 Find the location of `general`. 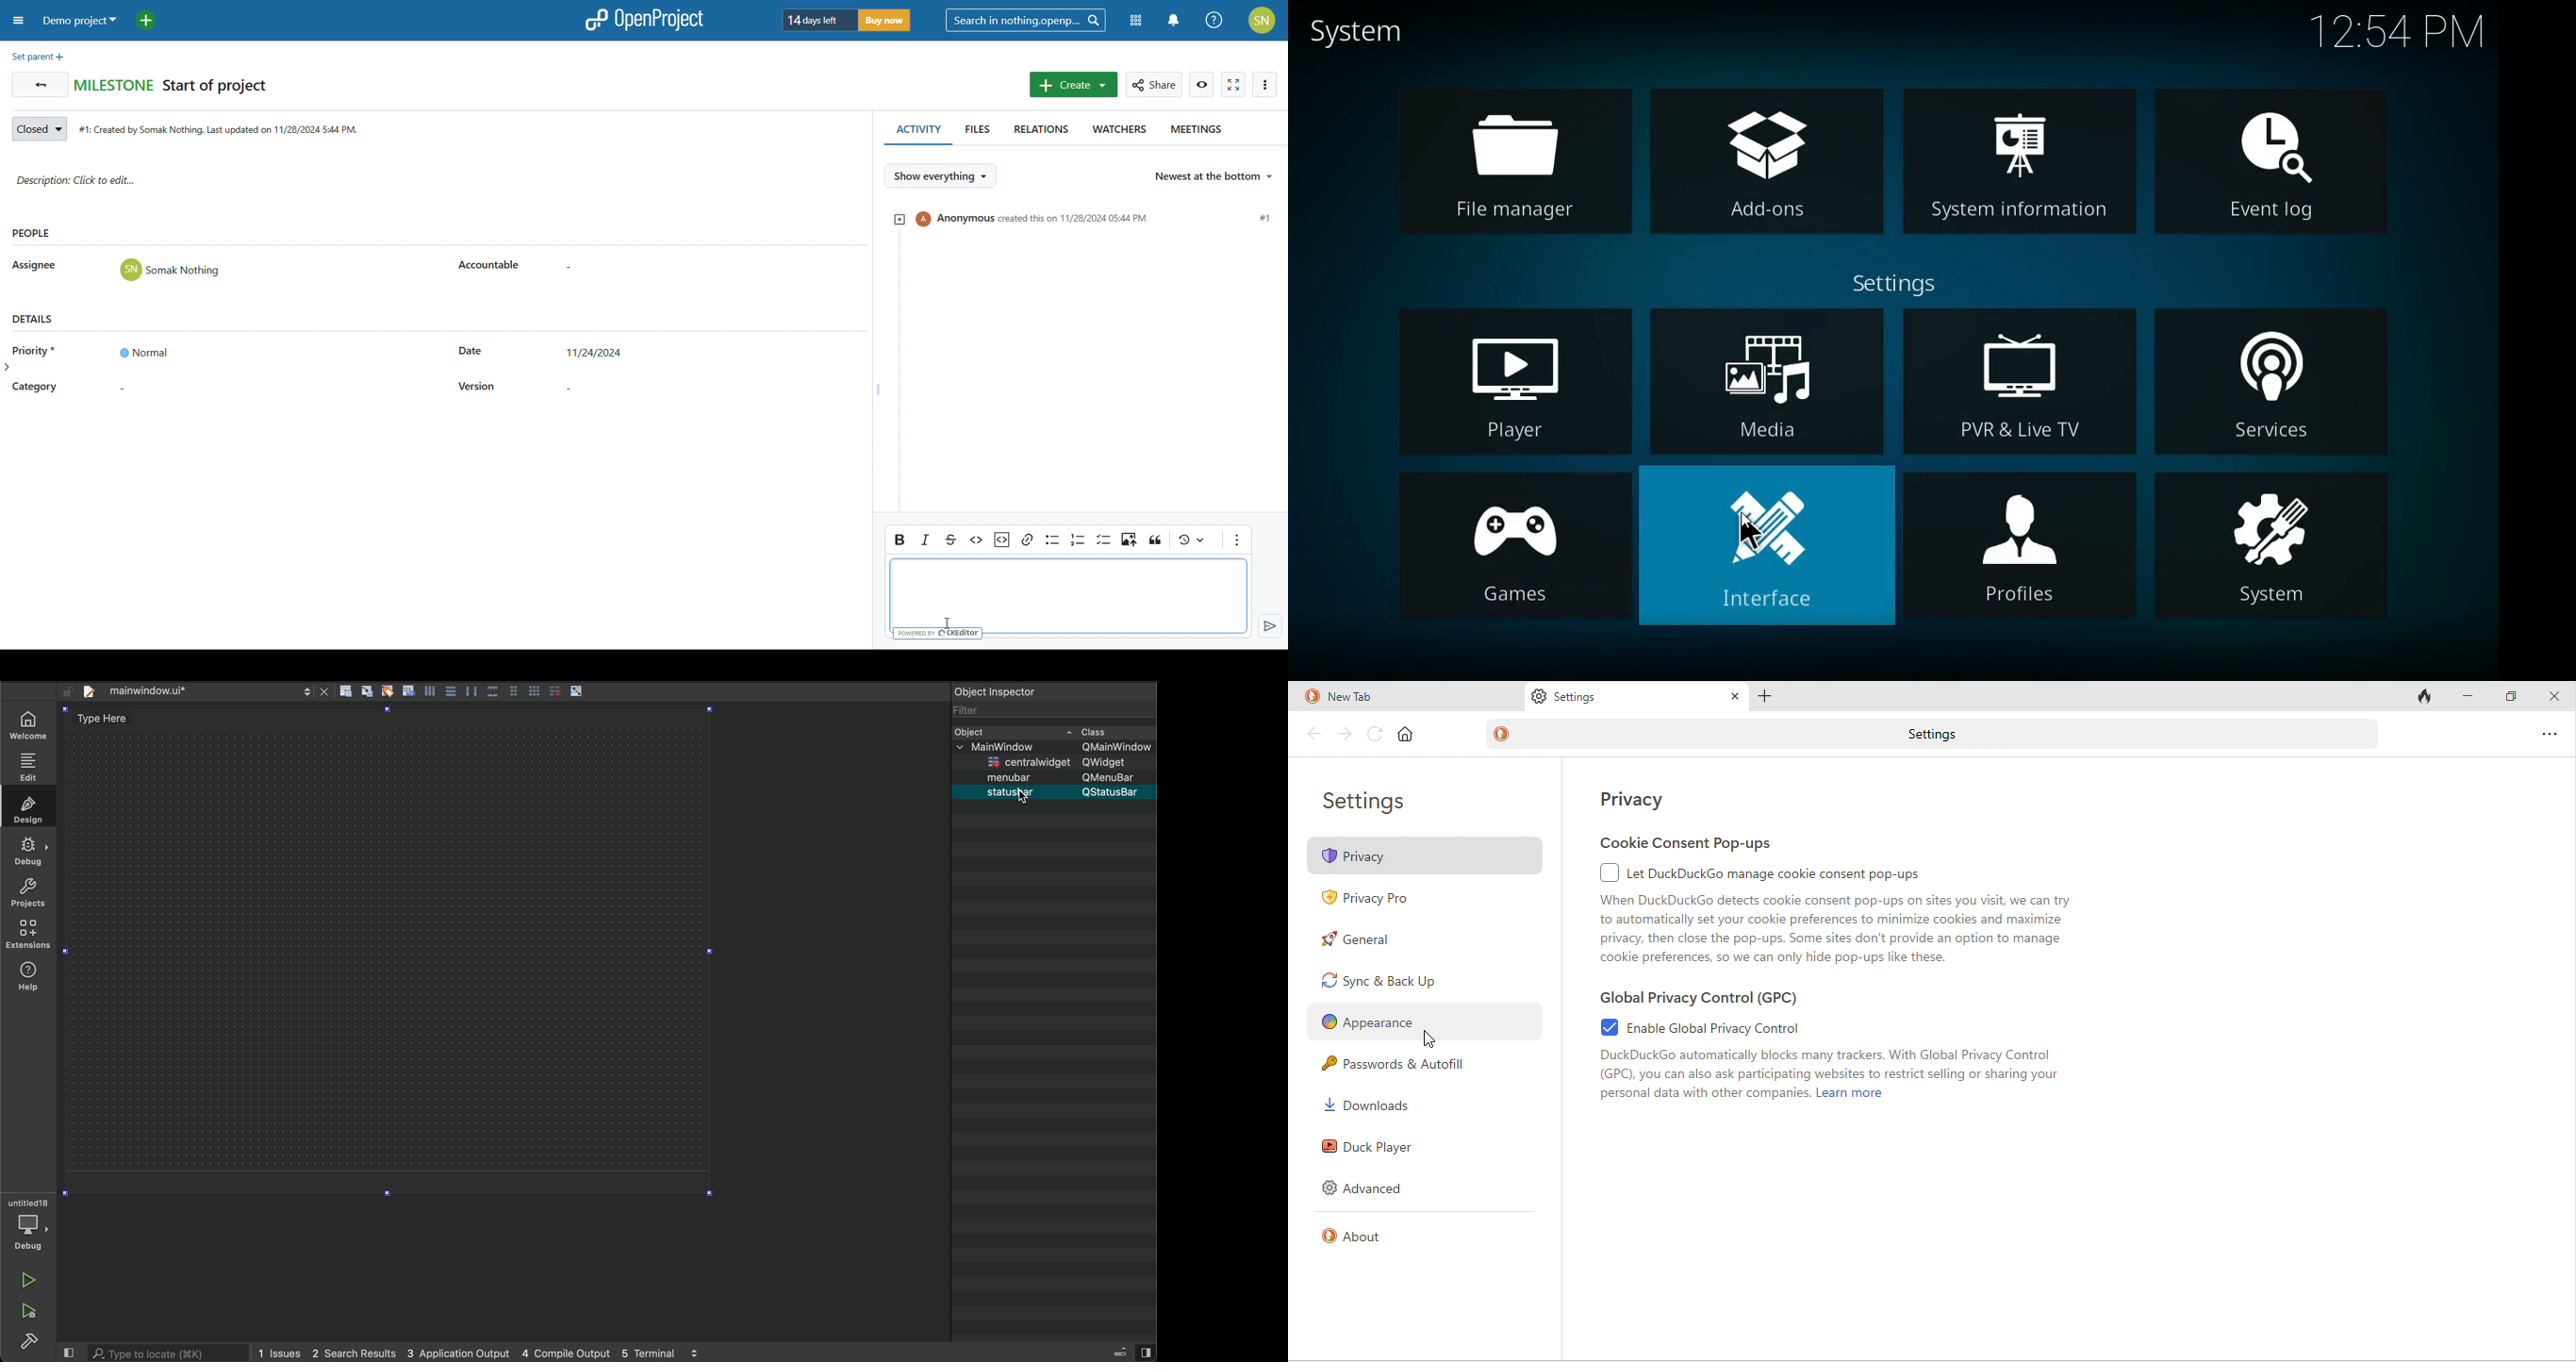

general is located at coordinates (1384, 940).